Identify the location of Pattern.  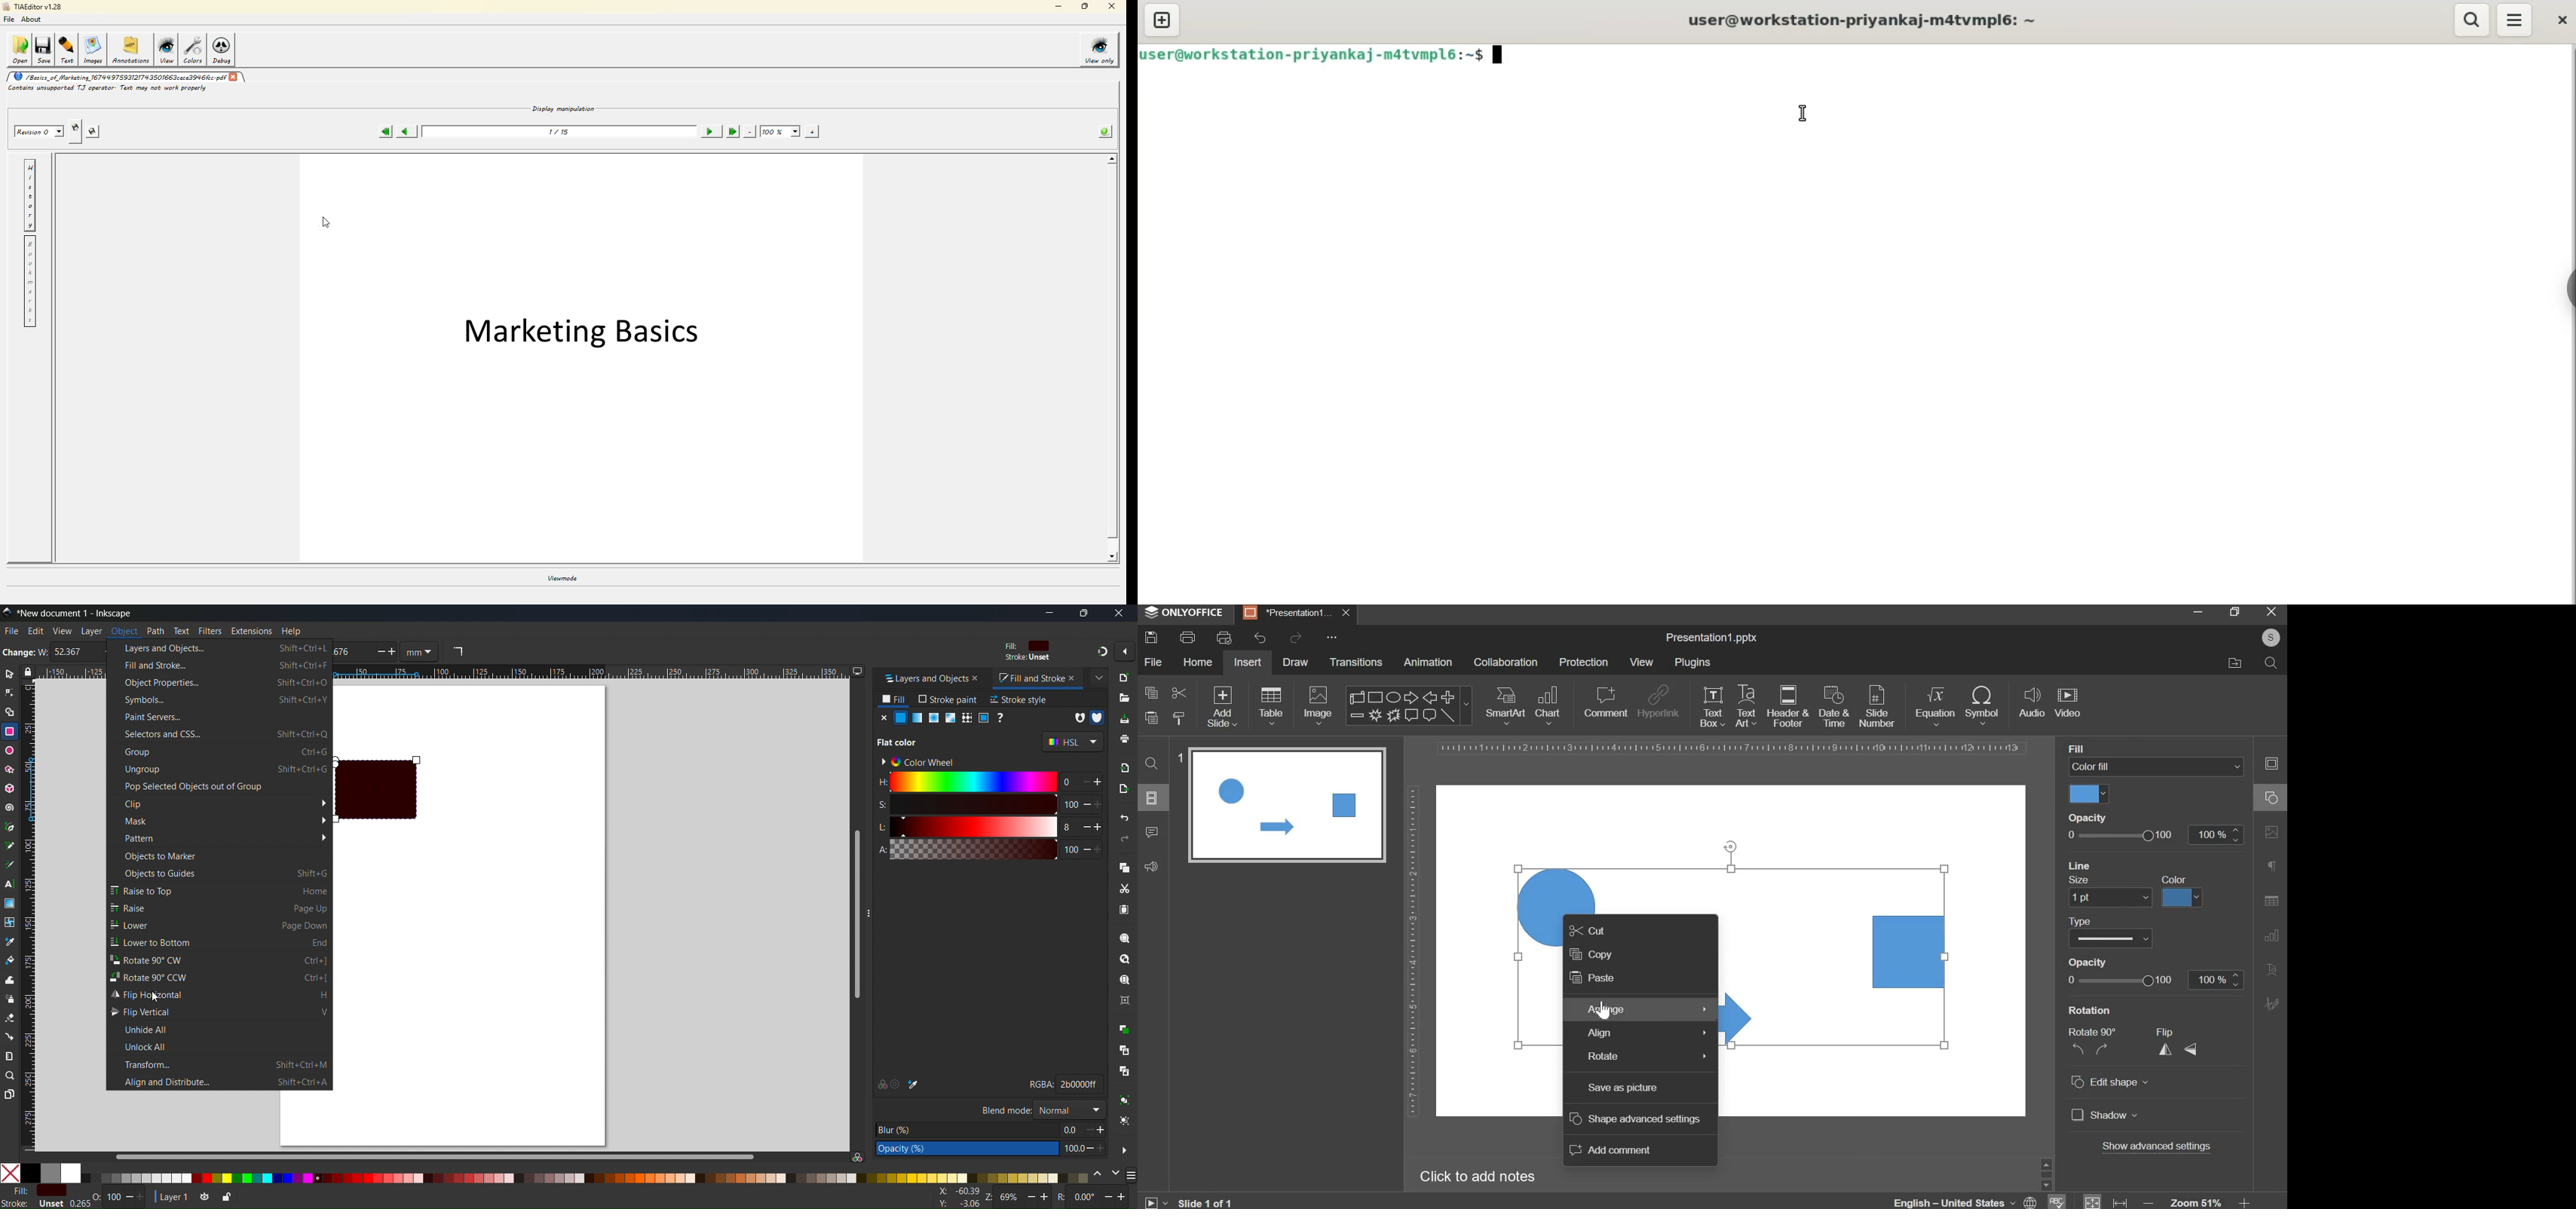
(966, 718).